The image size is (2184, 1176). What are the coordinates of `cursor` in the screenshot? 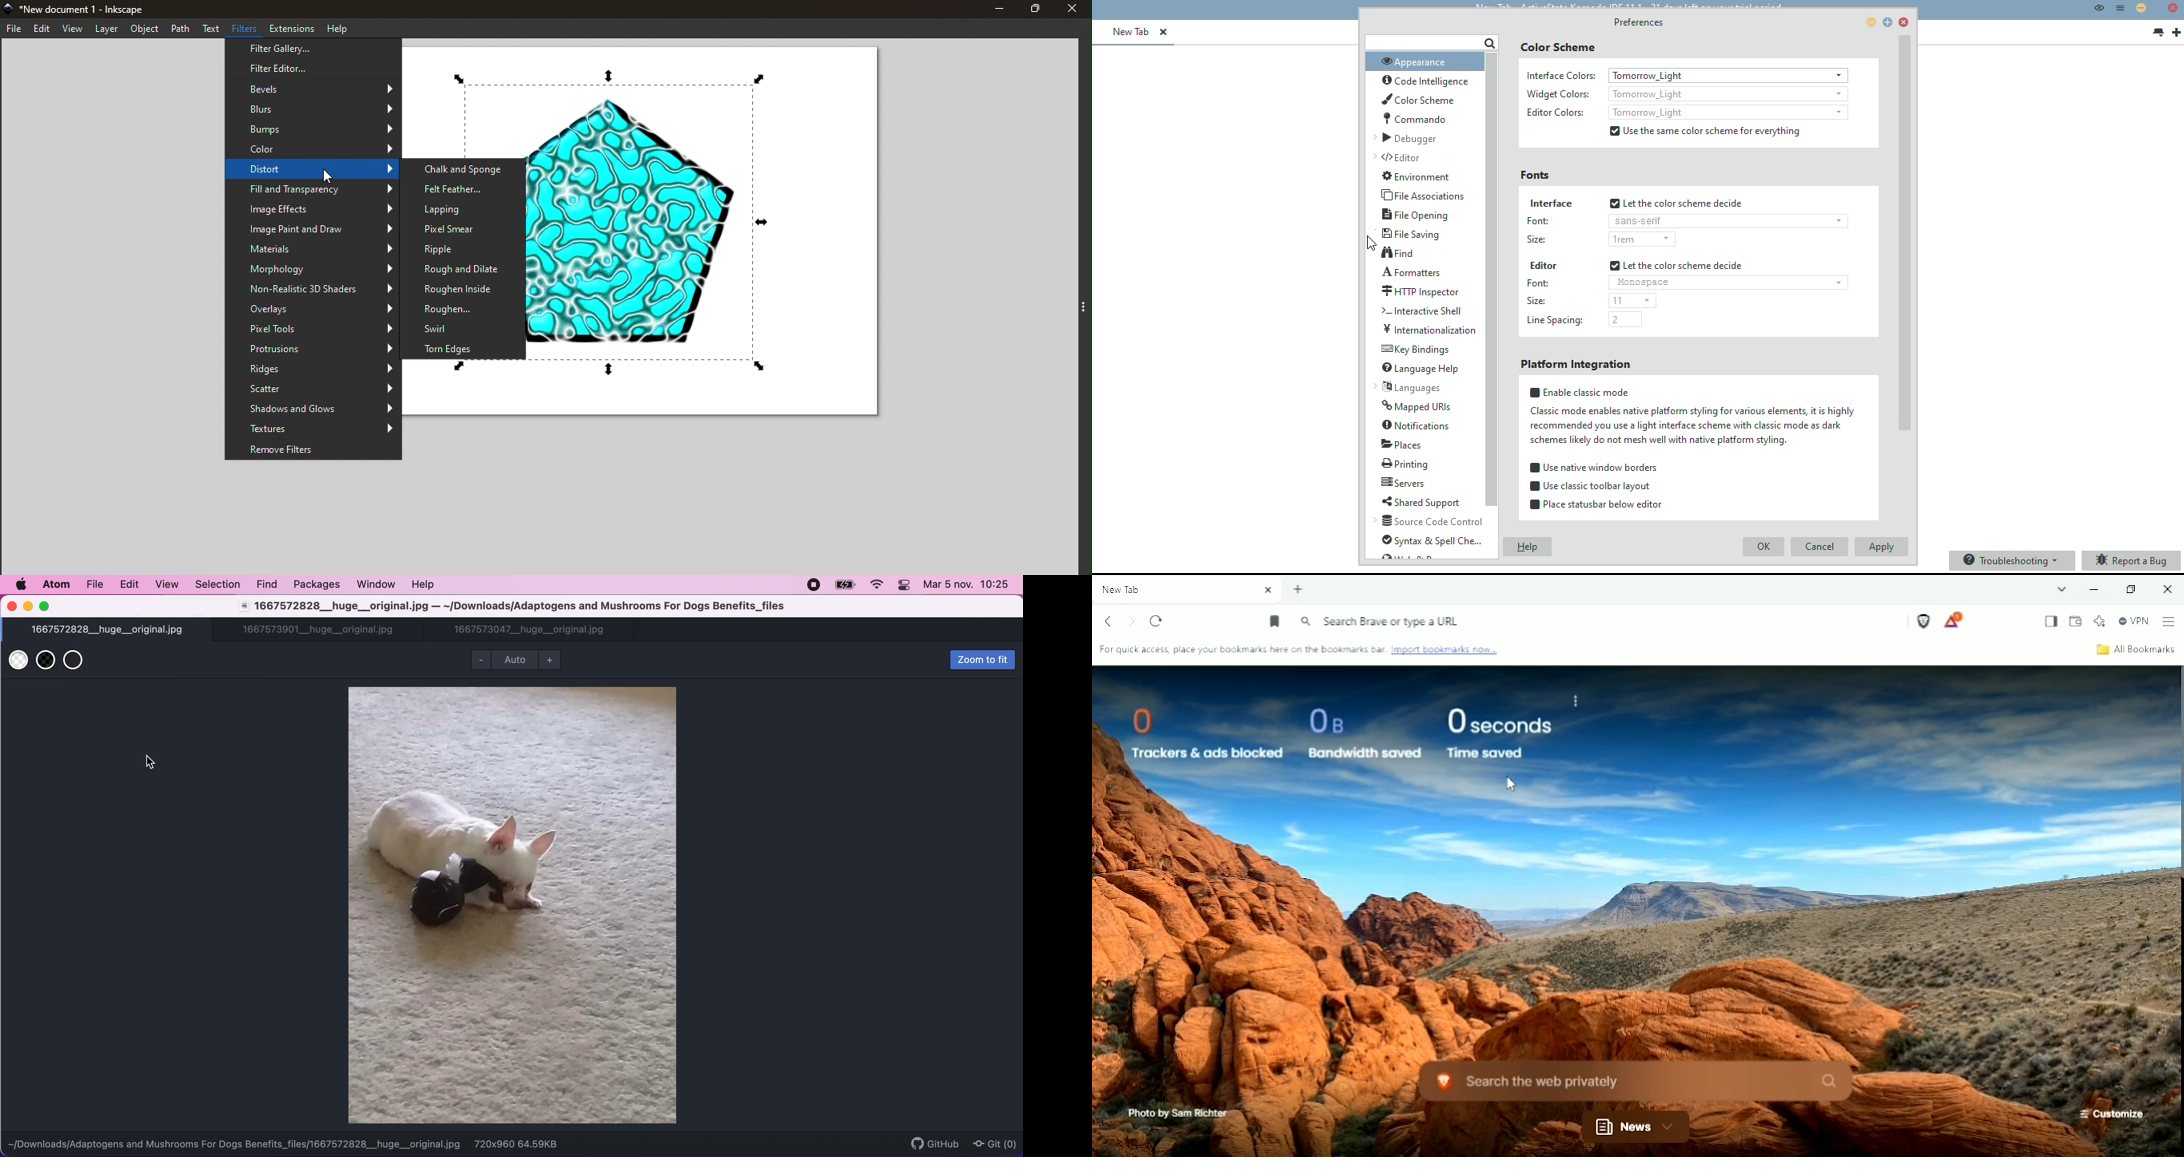 It's located at (144, 763).